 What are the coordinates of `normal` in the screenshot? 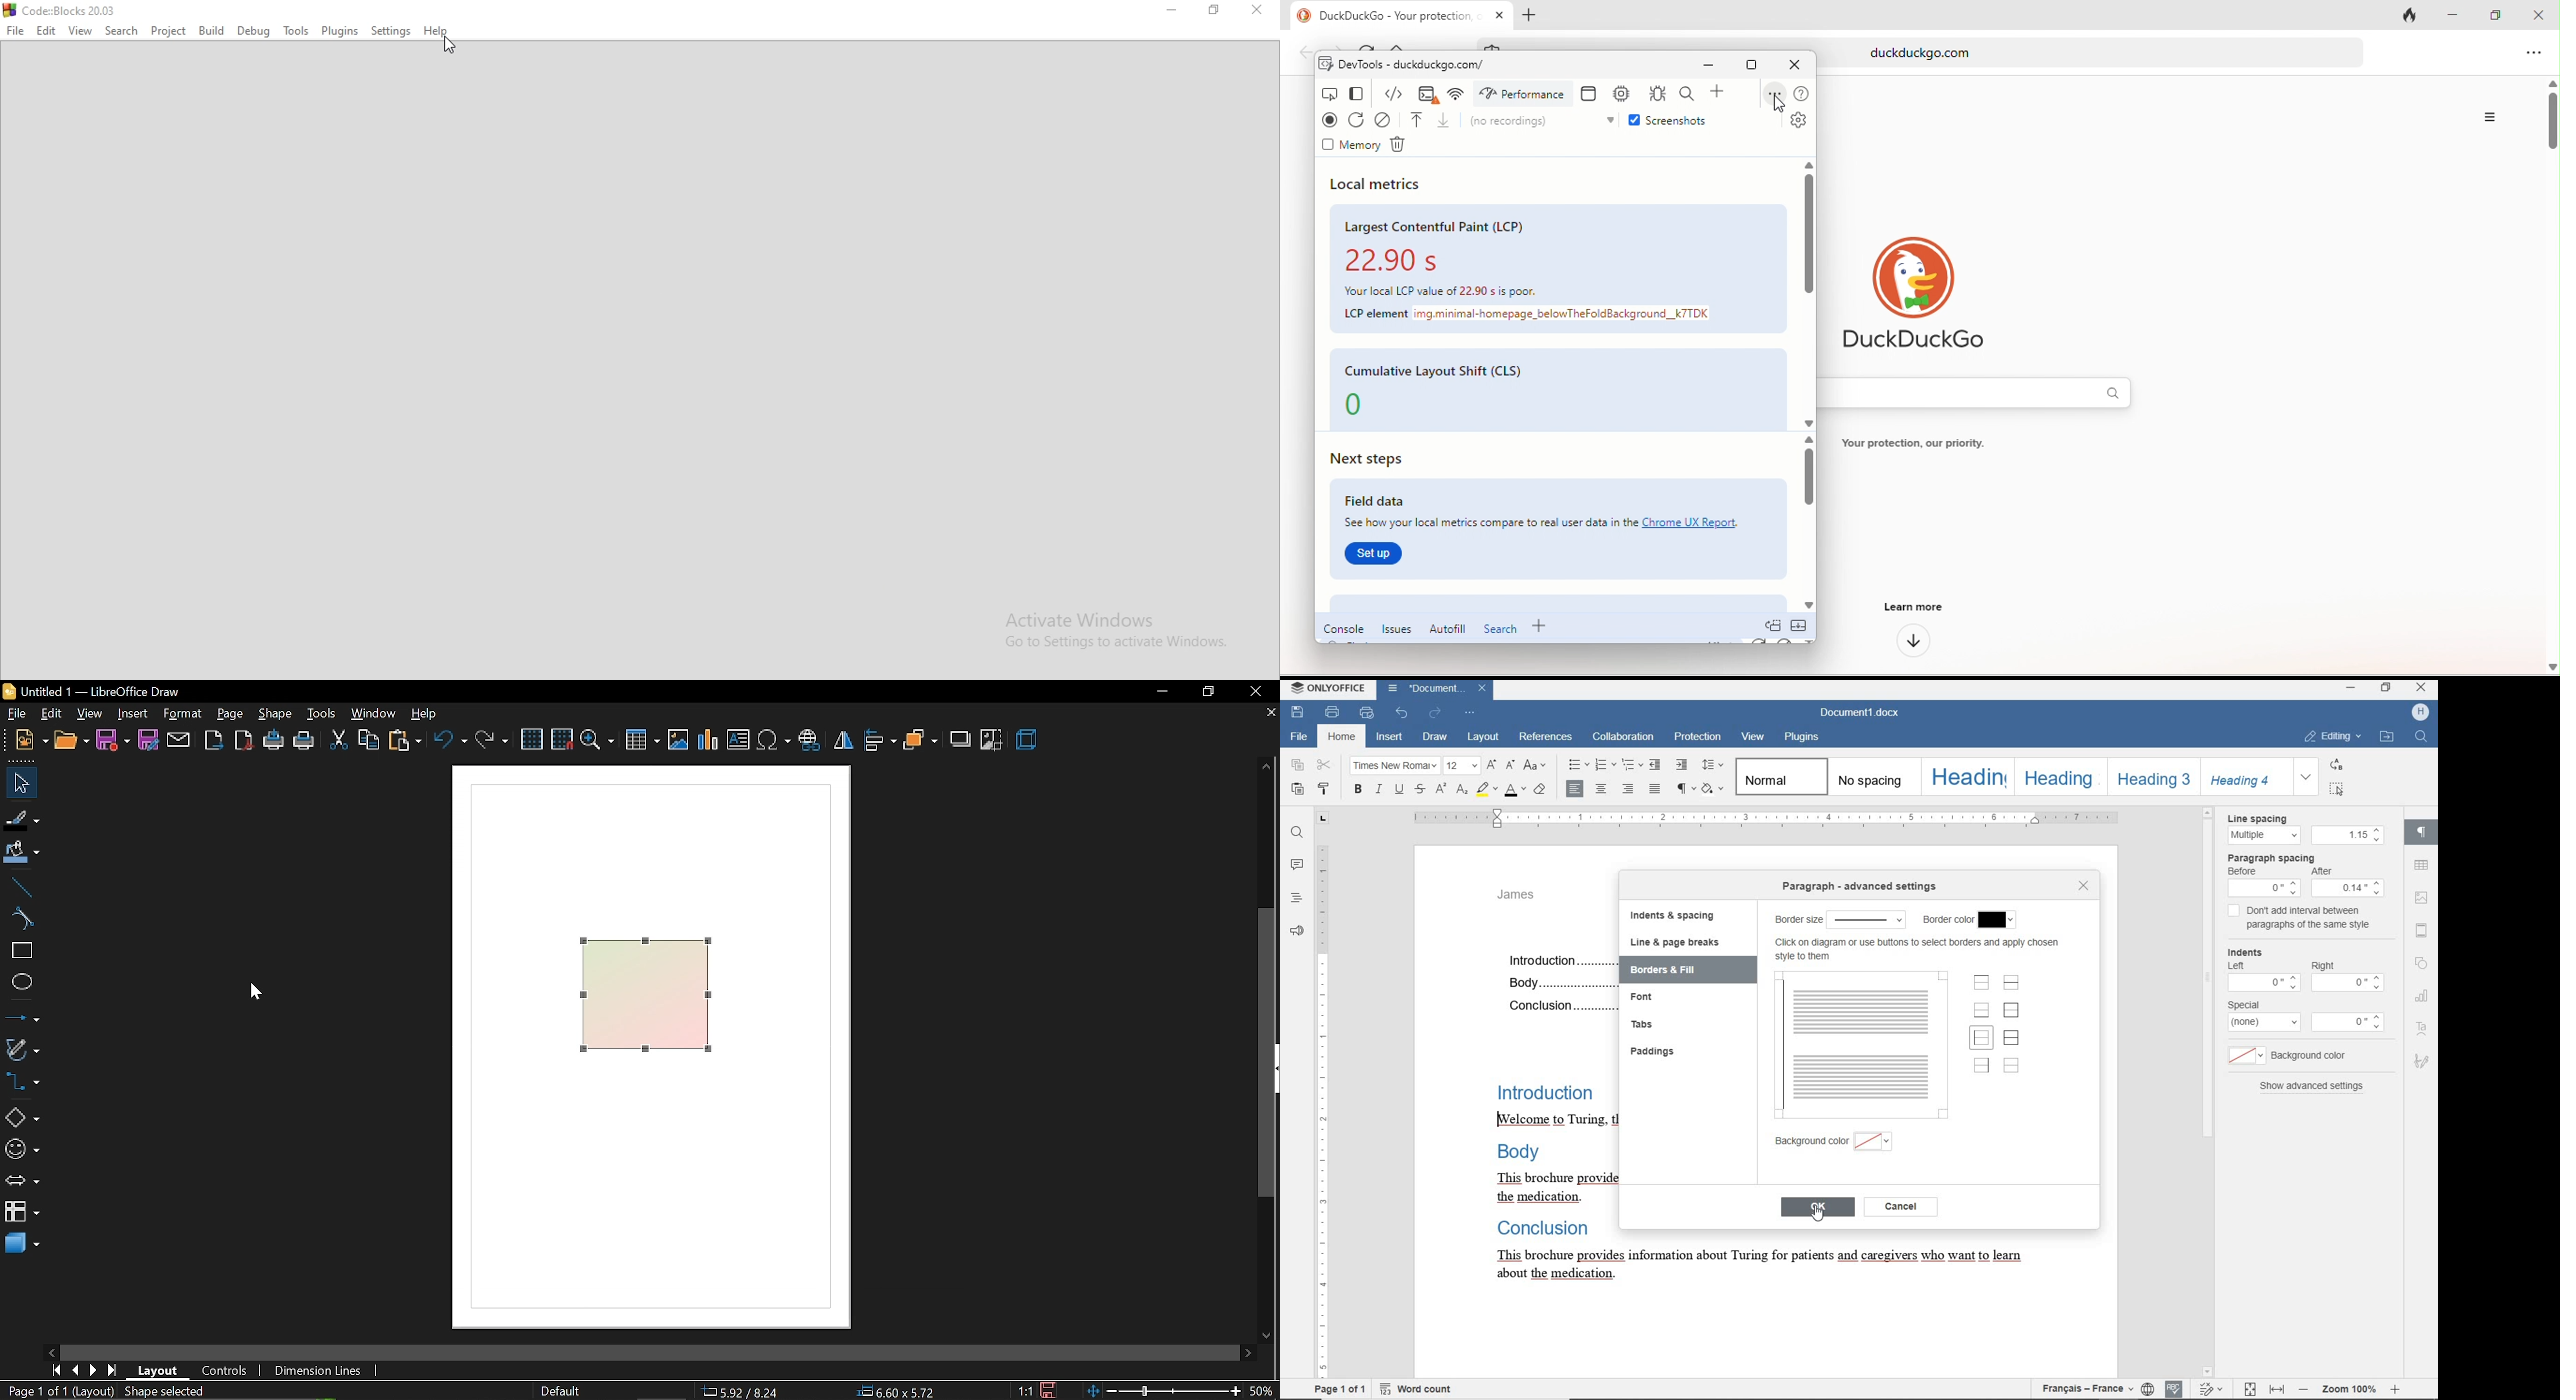 It's located at (1781, 776).